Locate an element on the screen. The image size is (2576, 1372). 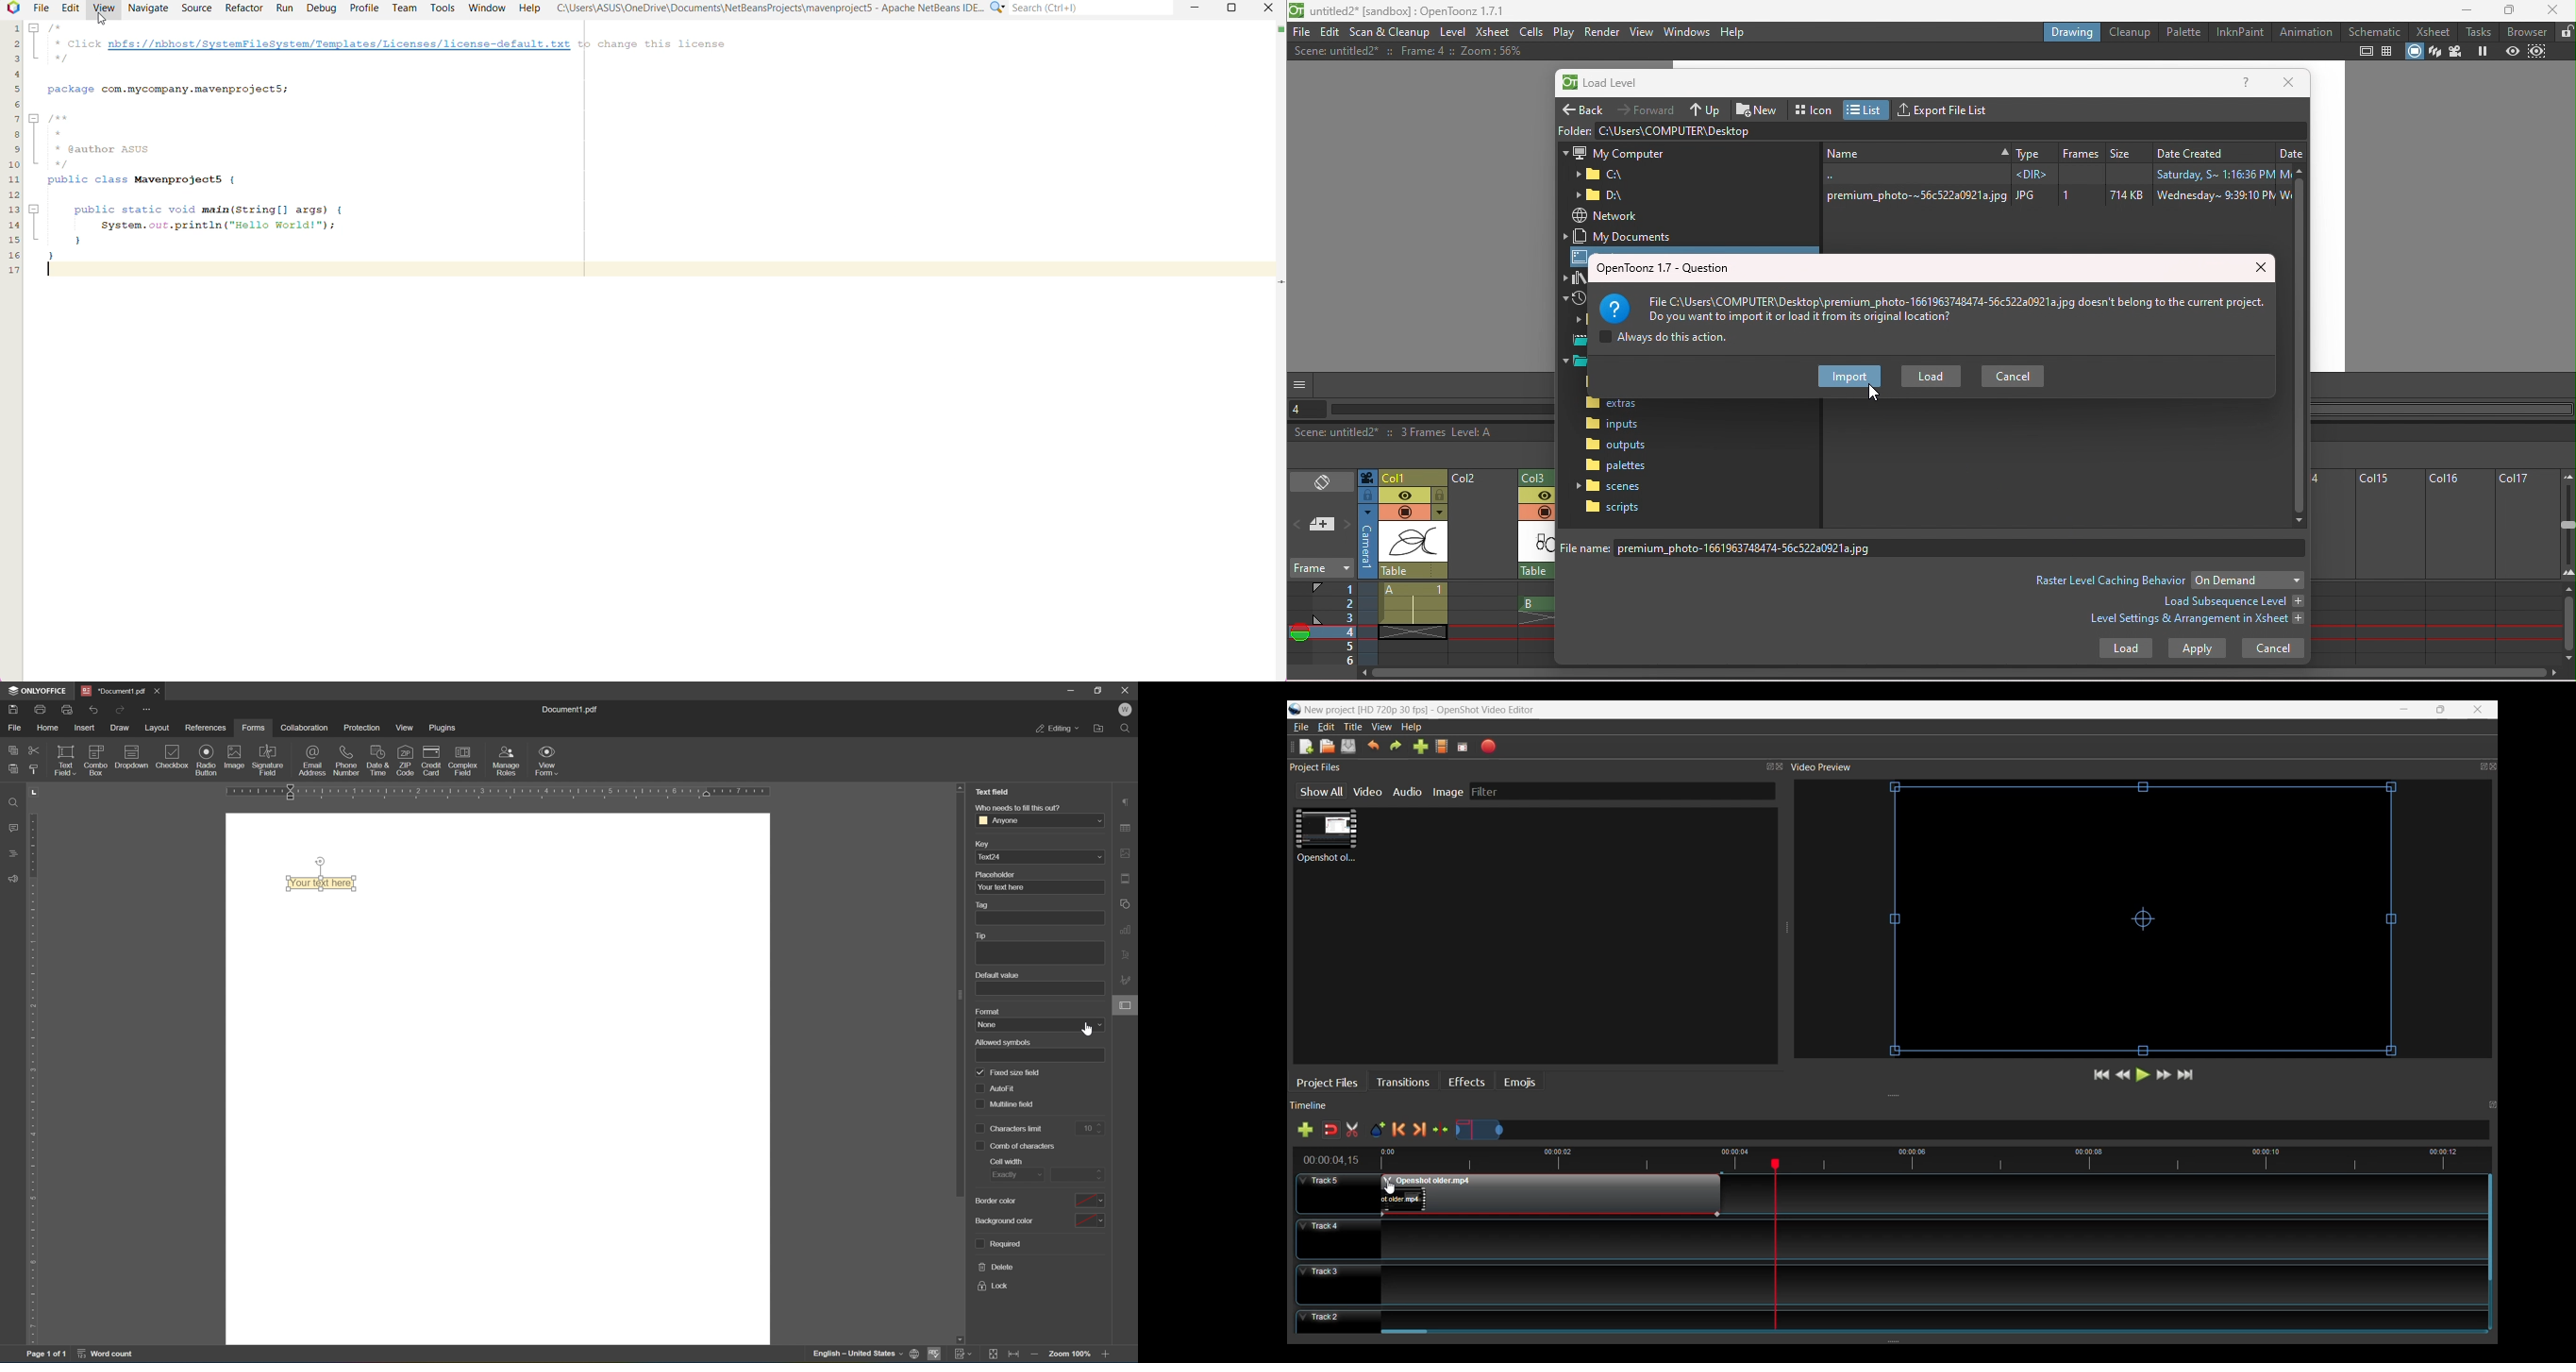
copy is located at coordinates (13, 748).